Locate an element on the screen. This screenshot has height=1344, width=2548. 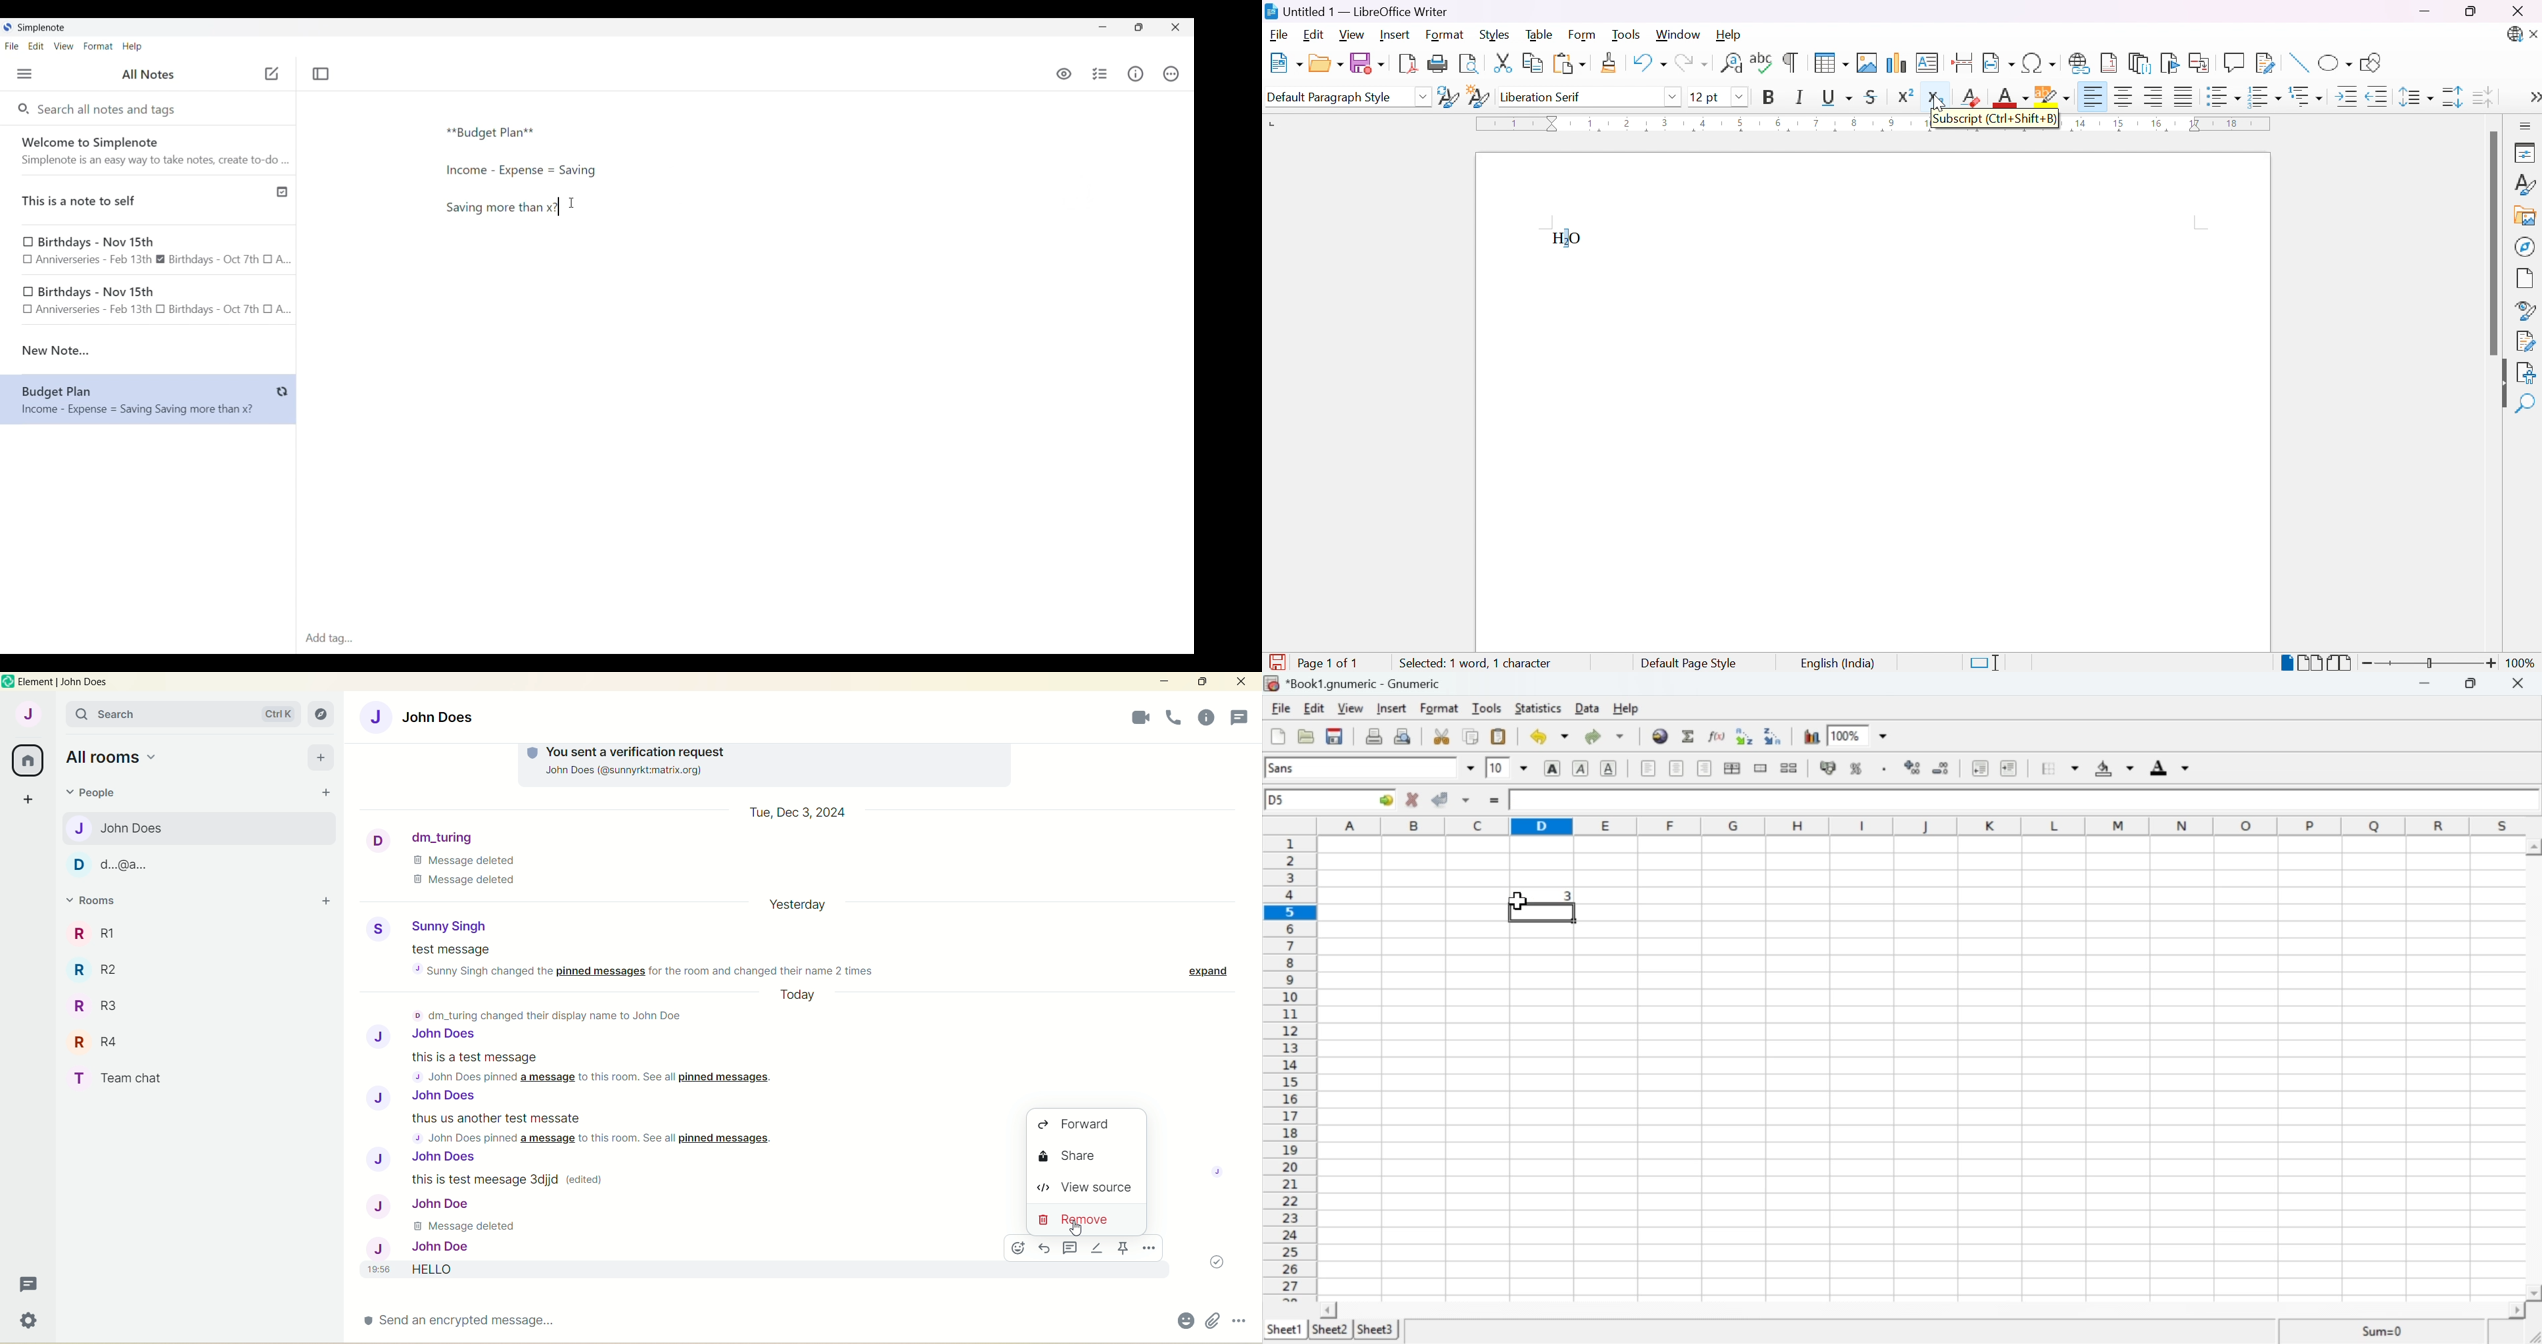
Title of left side panel is located at coordinates (148, 75).